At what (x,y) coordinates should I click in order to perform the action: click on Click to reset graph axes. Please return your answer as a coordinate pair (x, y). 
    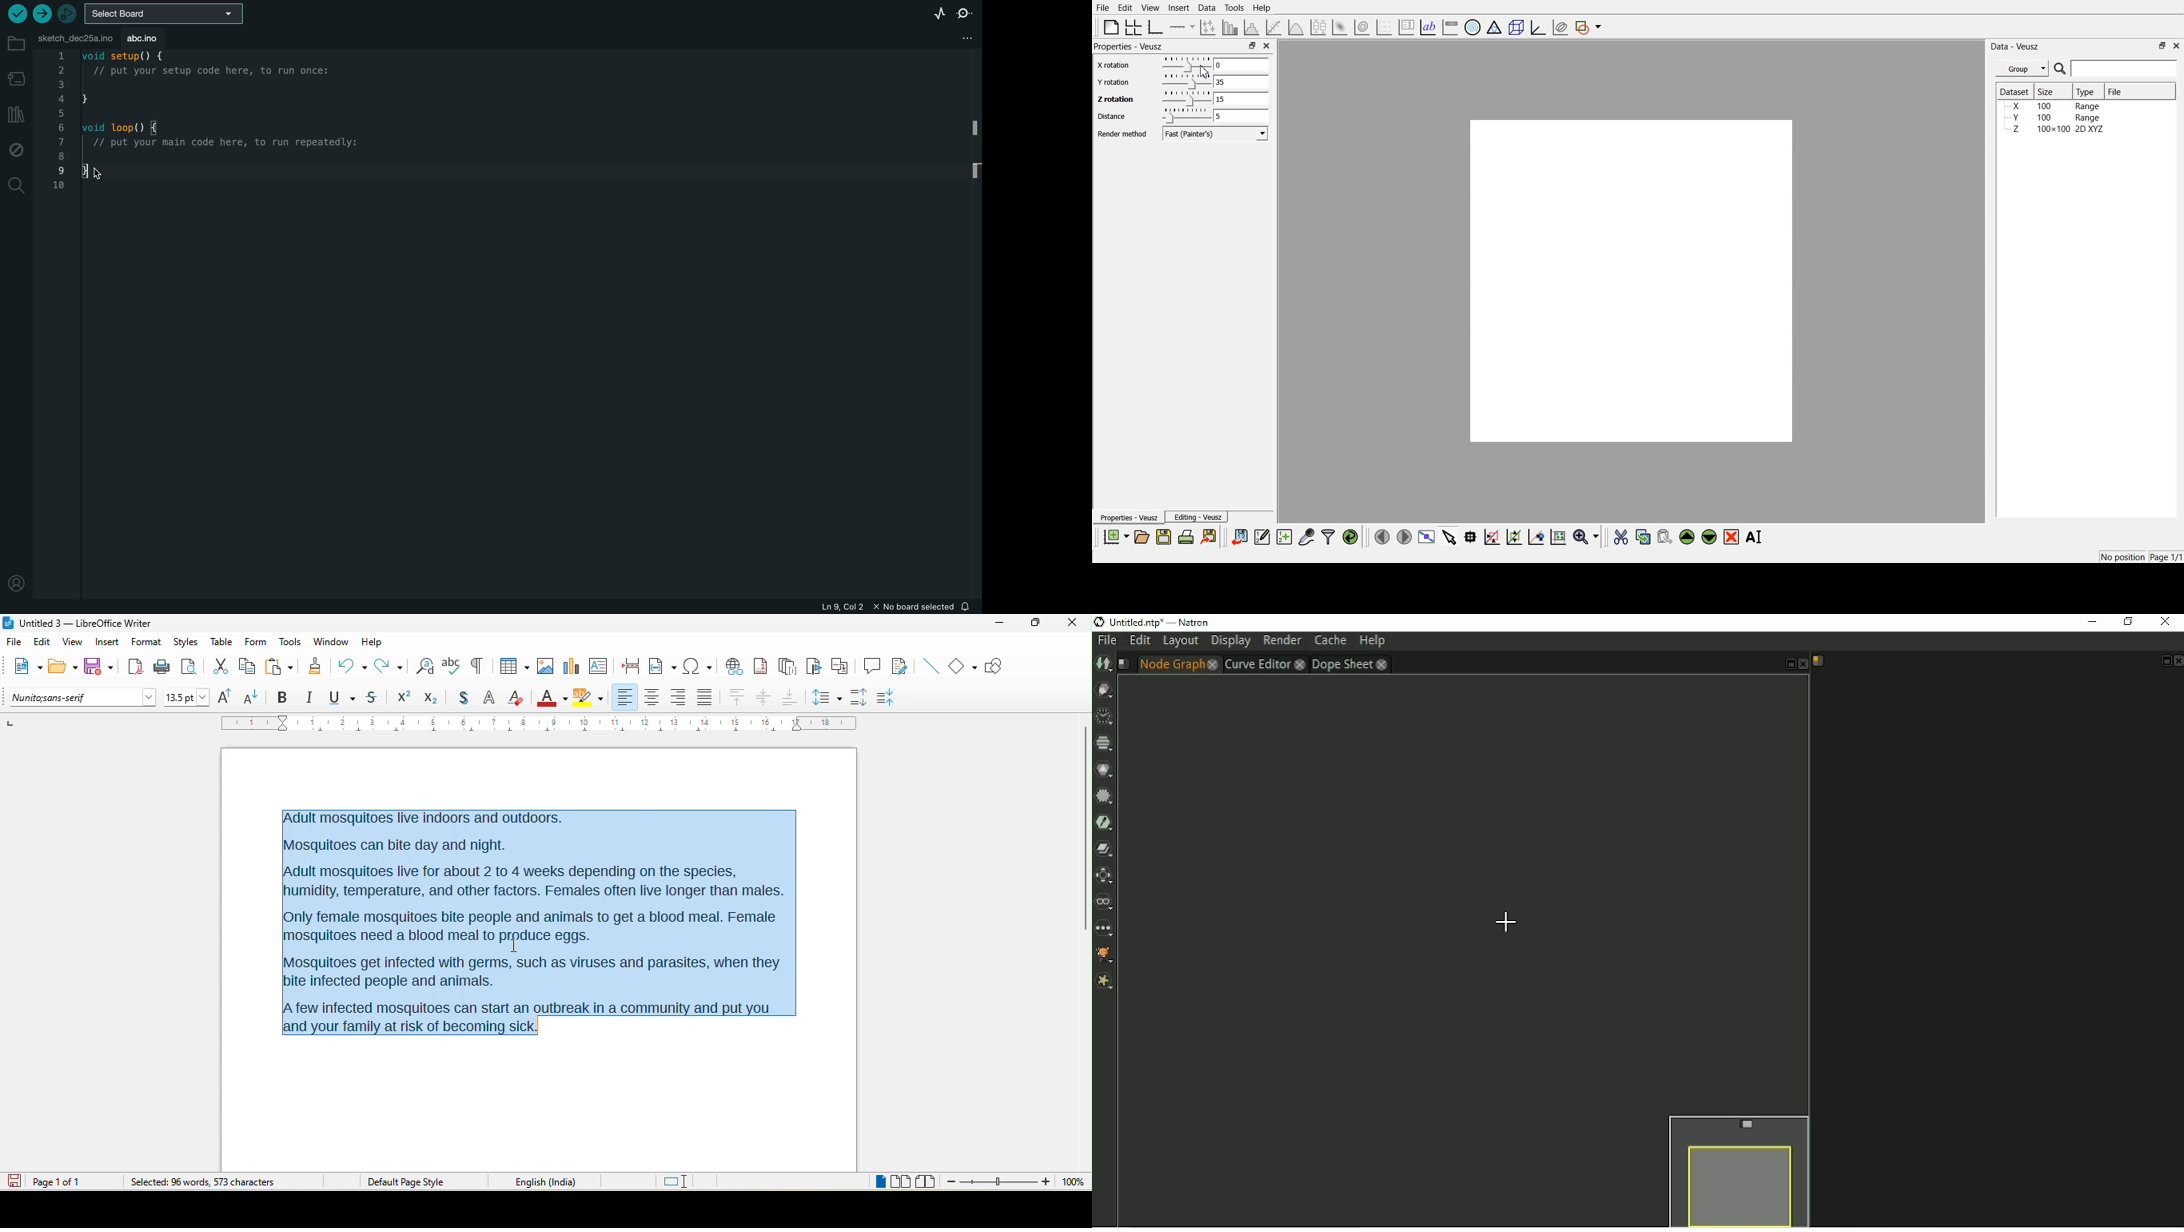
    Looking at the image, I should click on (1558, 536).